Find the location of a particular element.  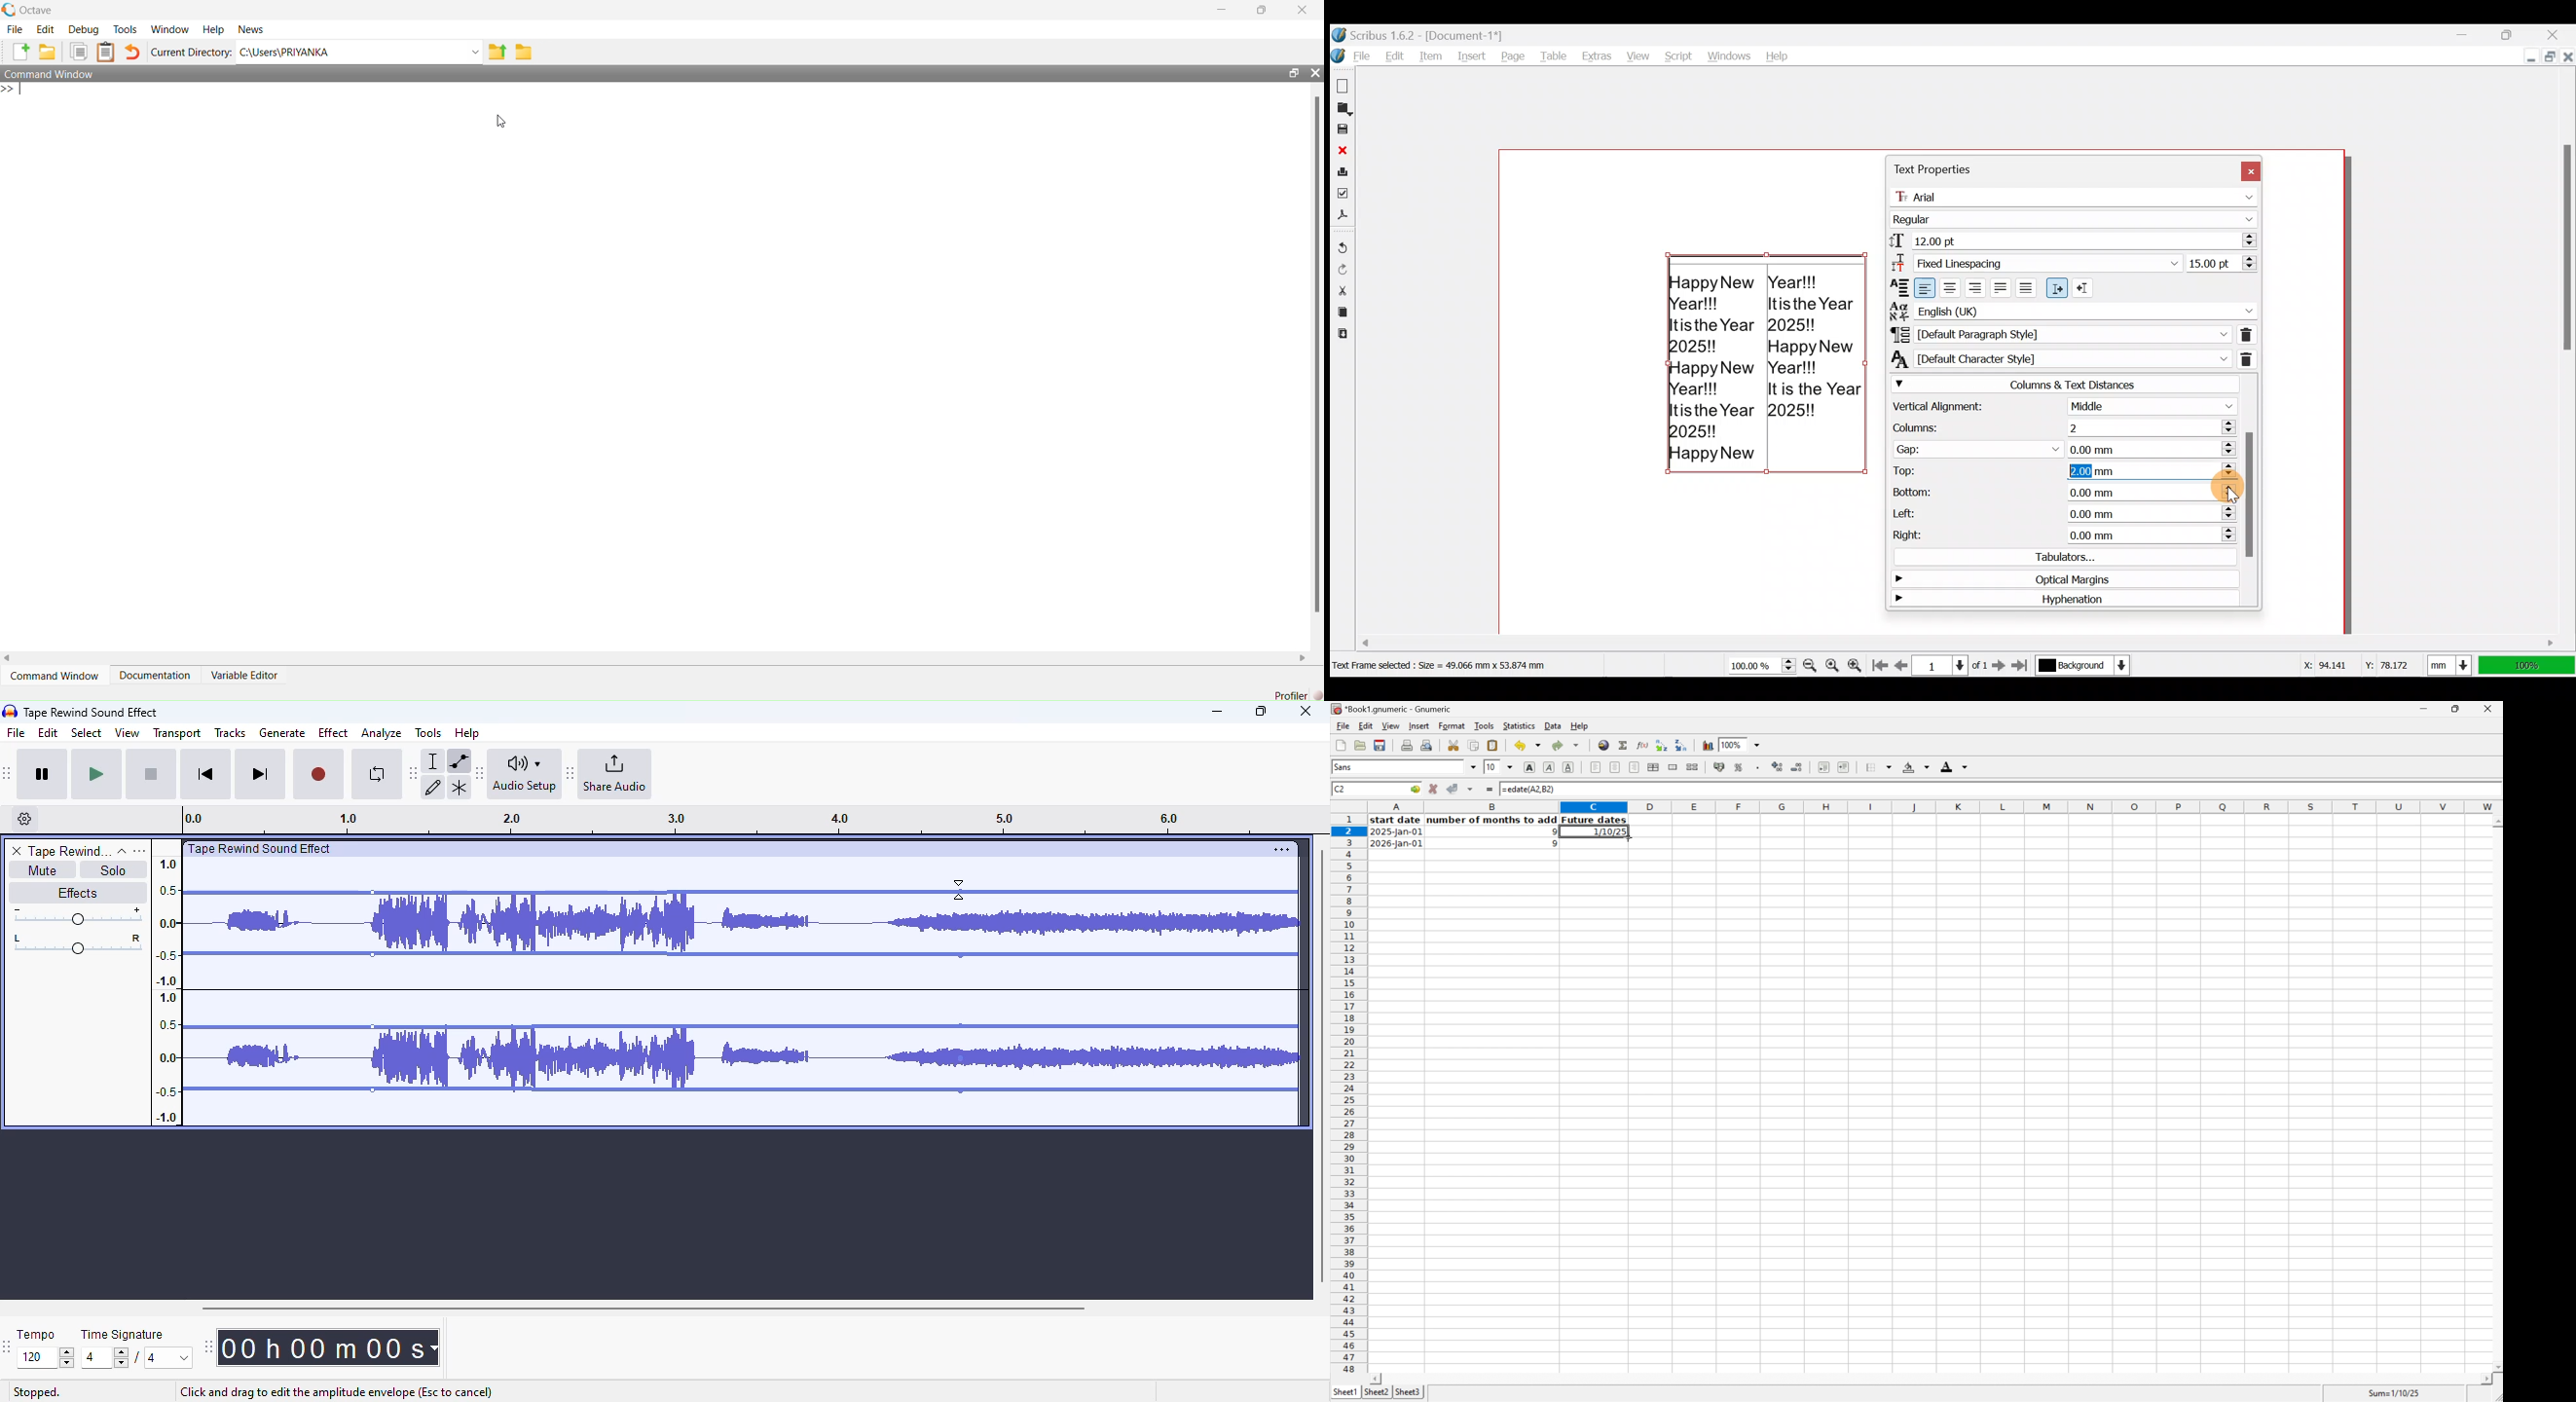

Go to previous page is located at coordinates (1902, 663).